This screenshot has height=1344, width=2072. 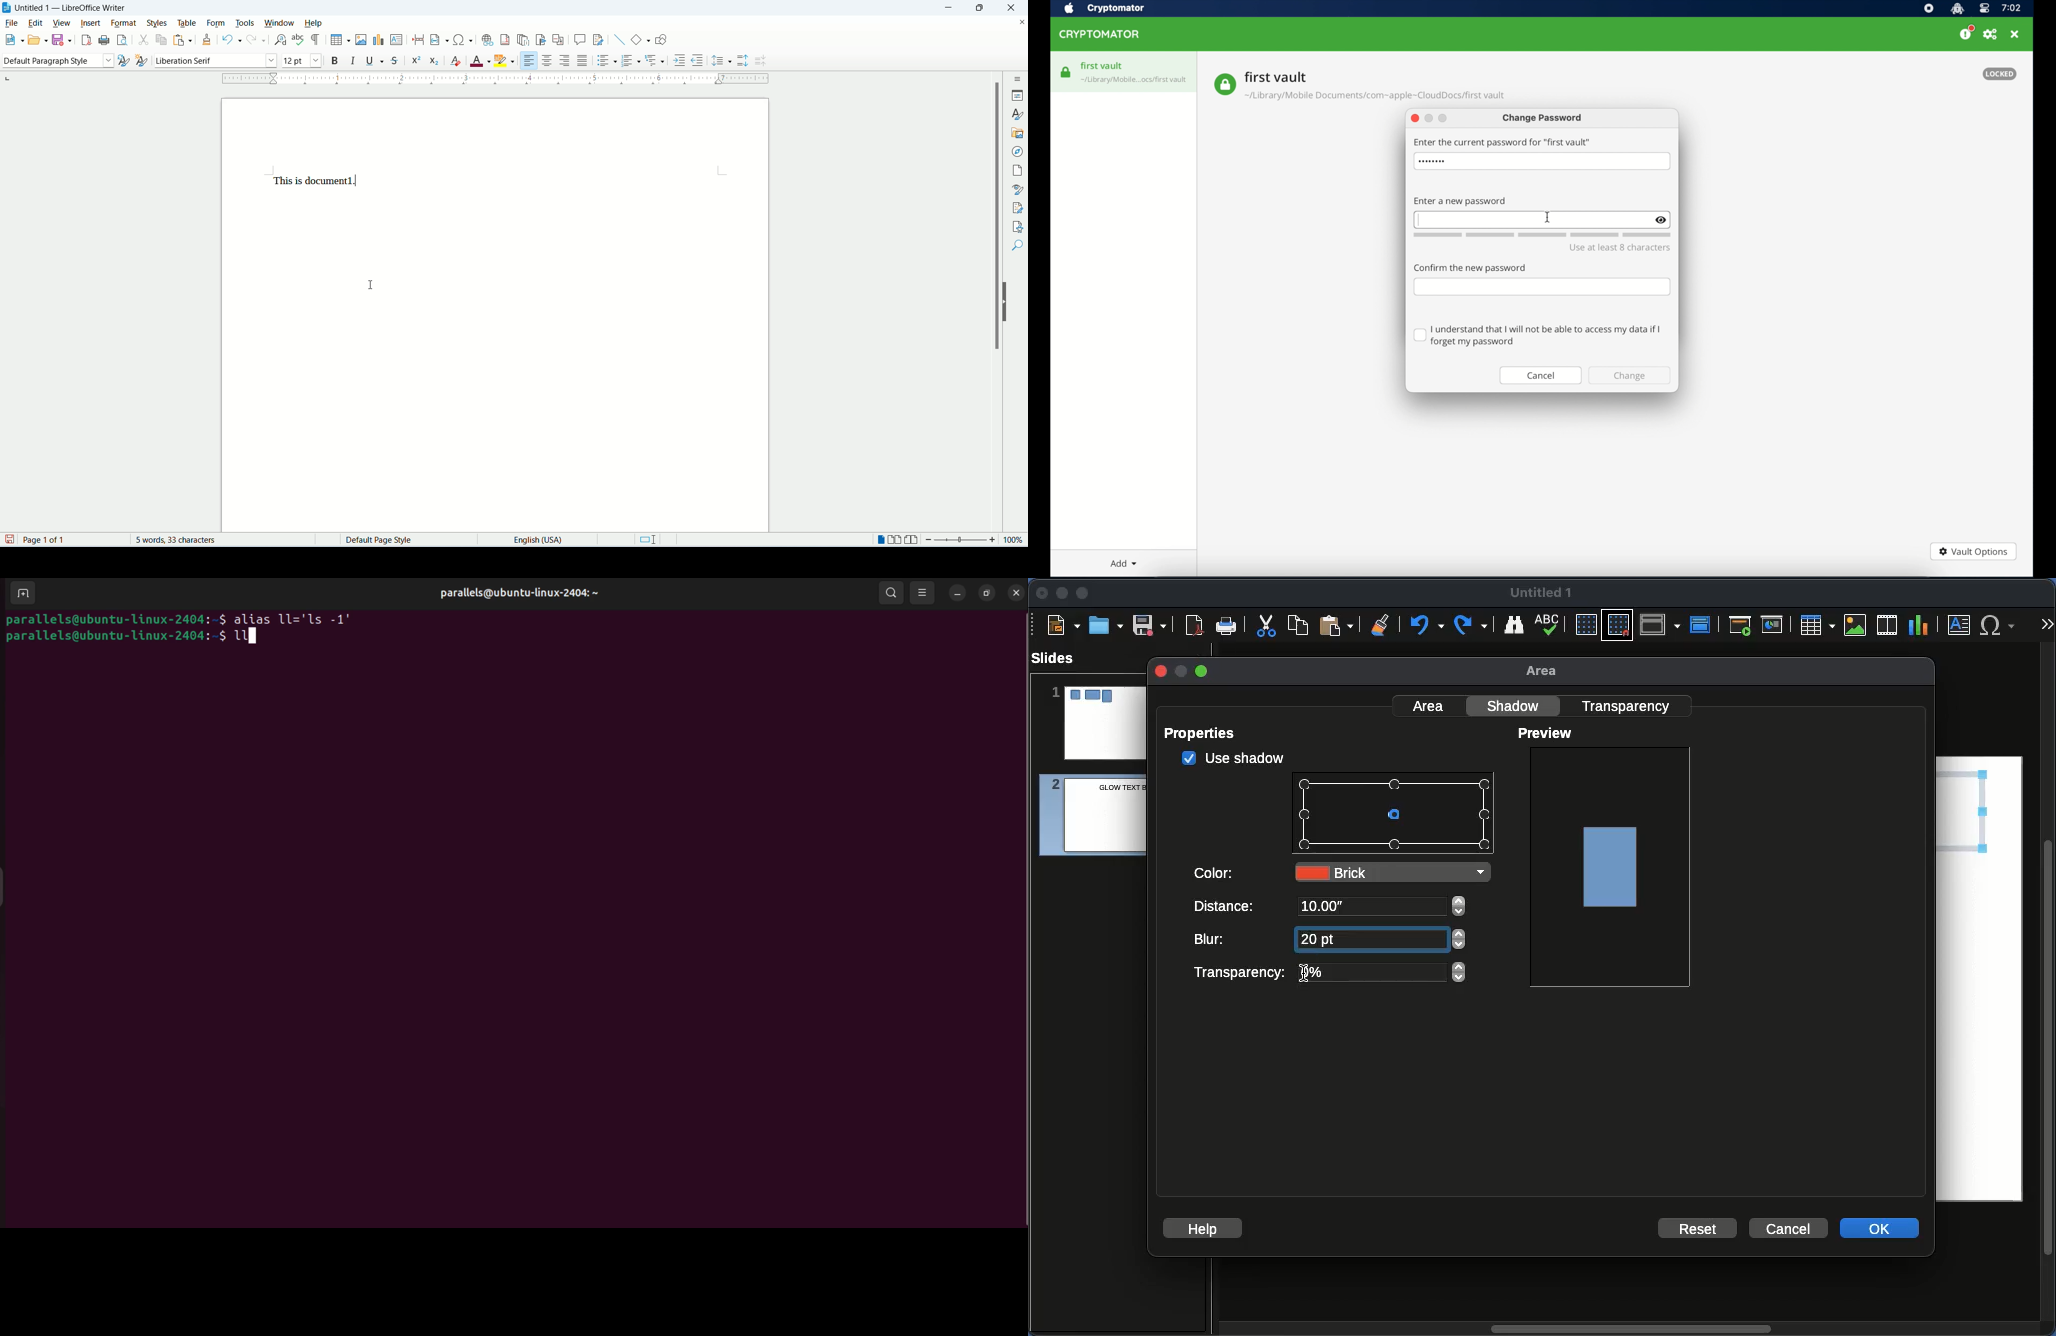 I want to click on book view, so click(x=911, y=539).